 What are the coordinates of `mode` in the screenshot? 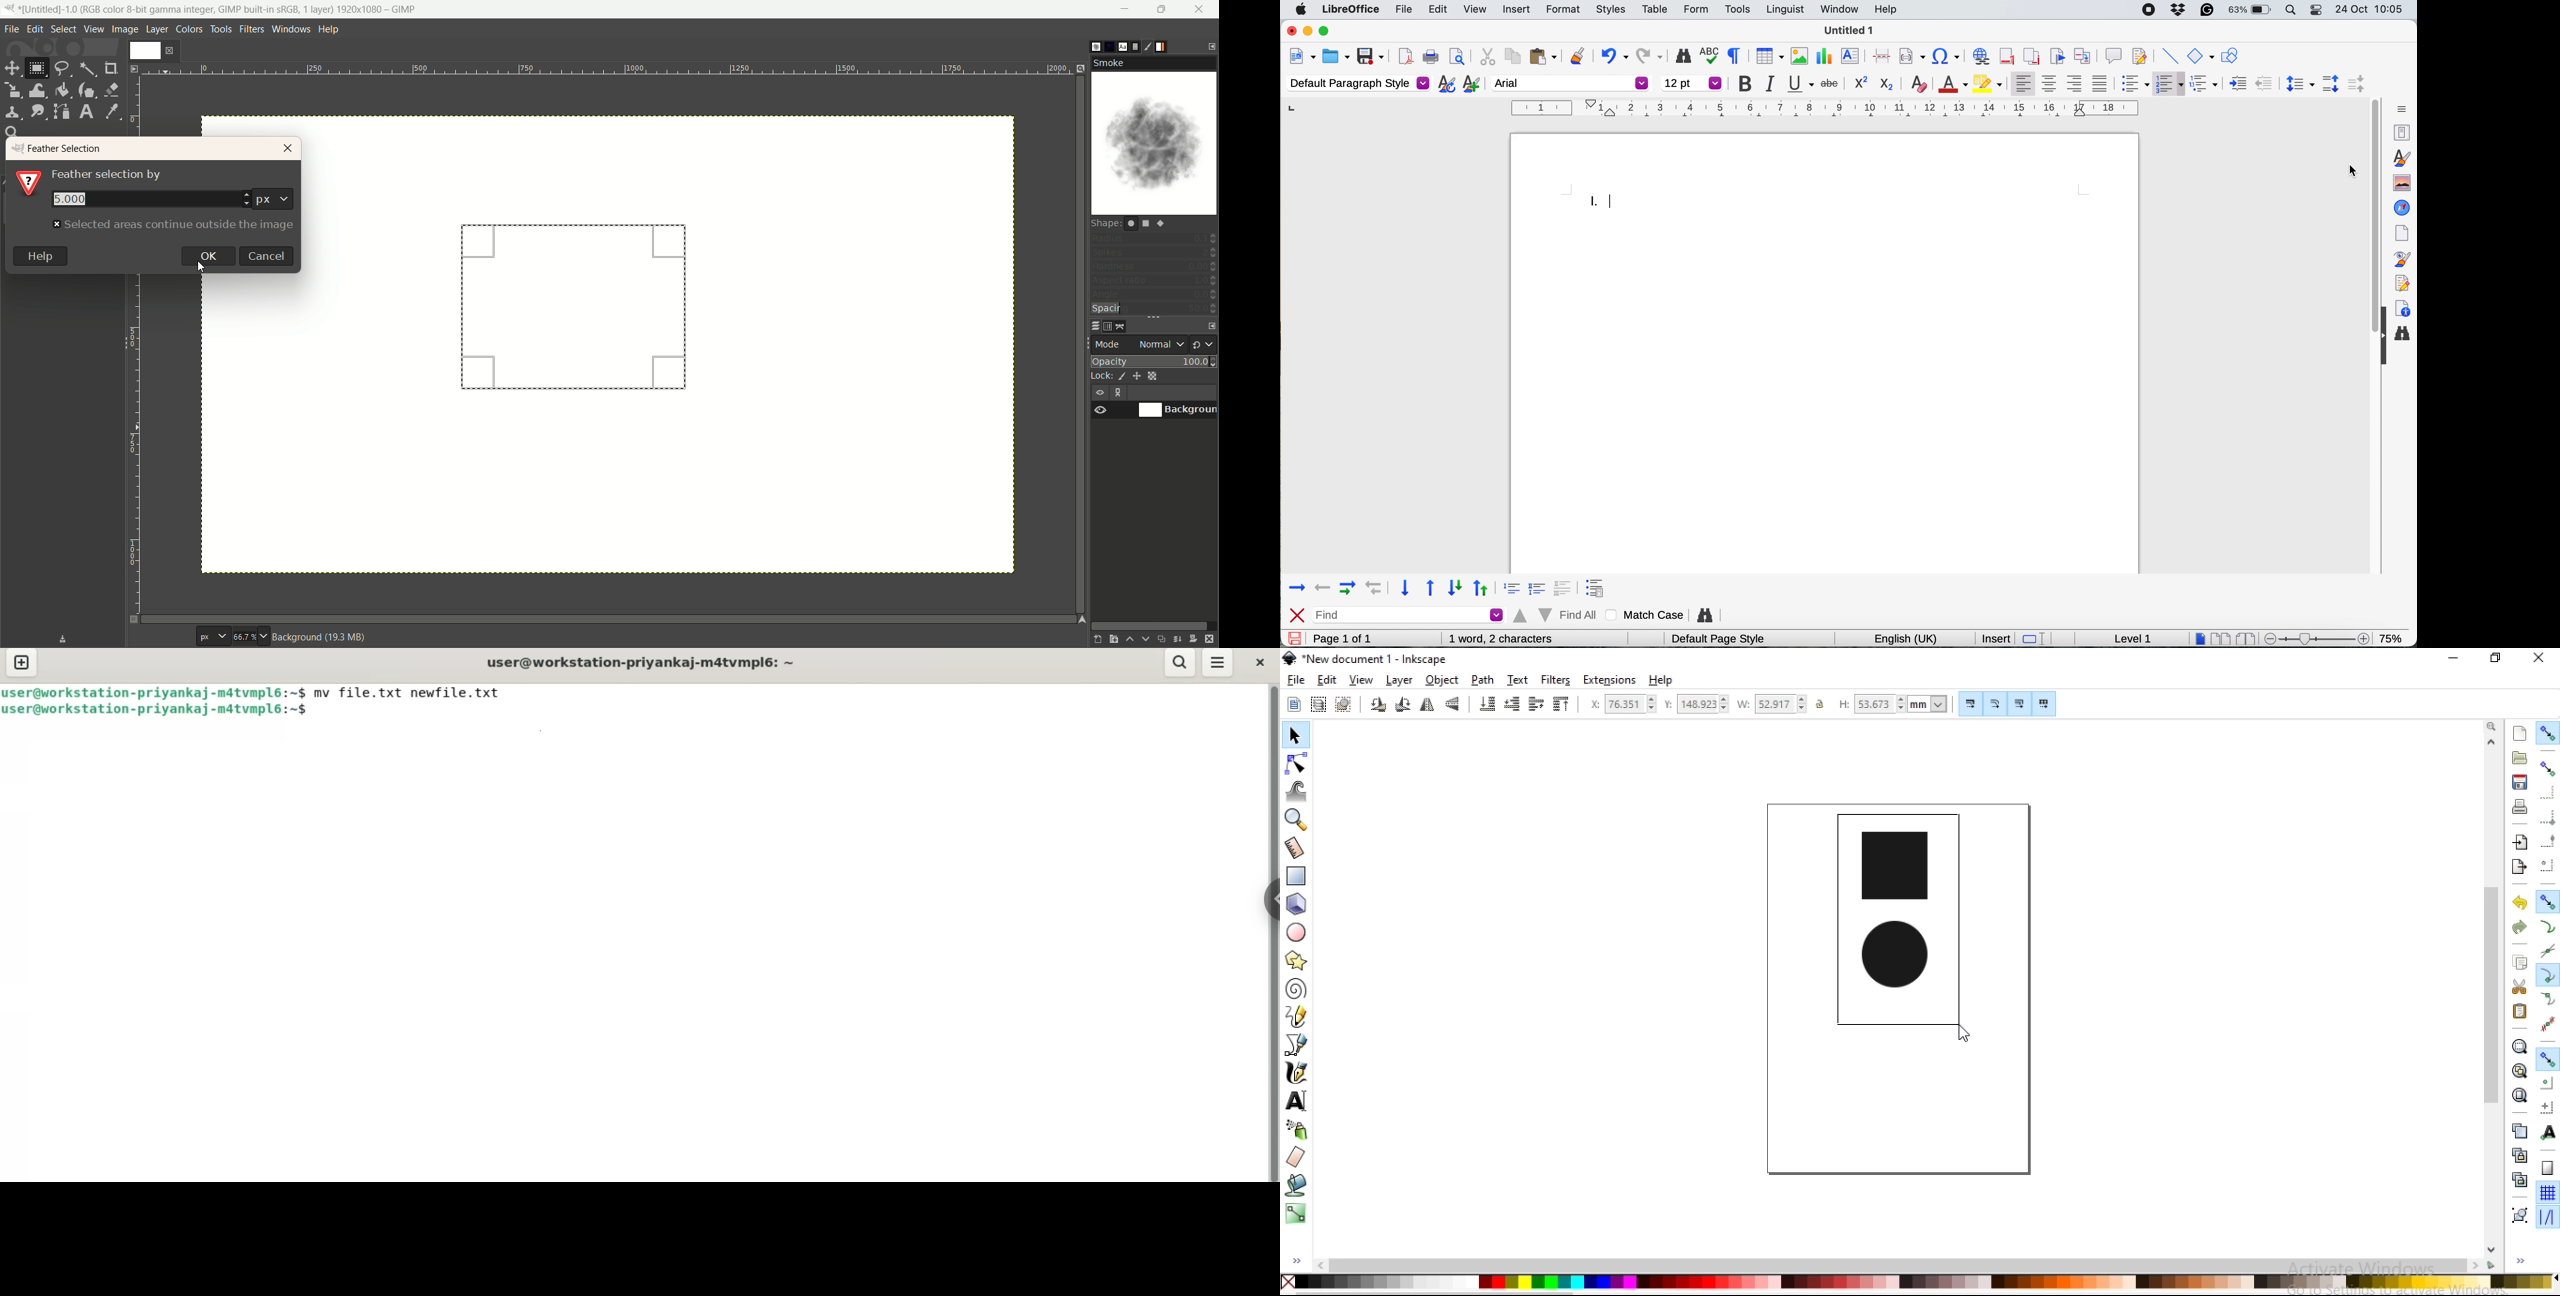 It's located at (1107, 344).